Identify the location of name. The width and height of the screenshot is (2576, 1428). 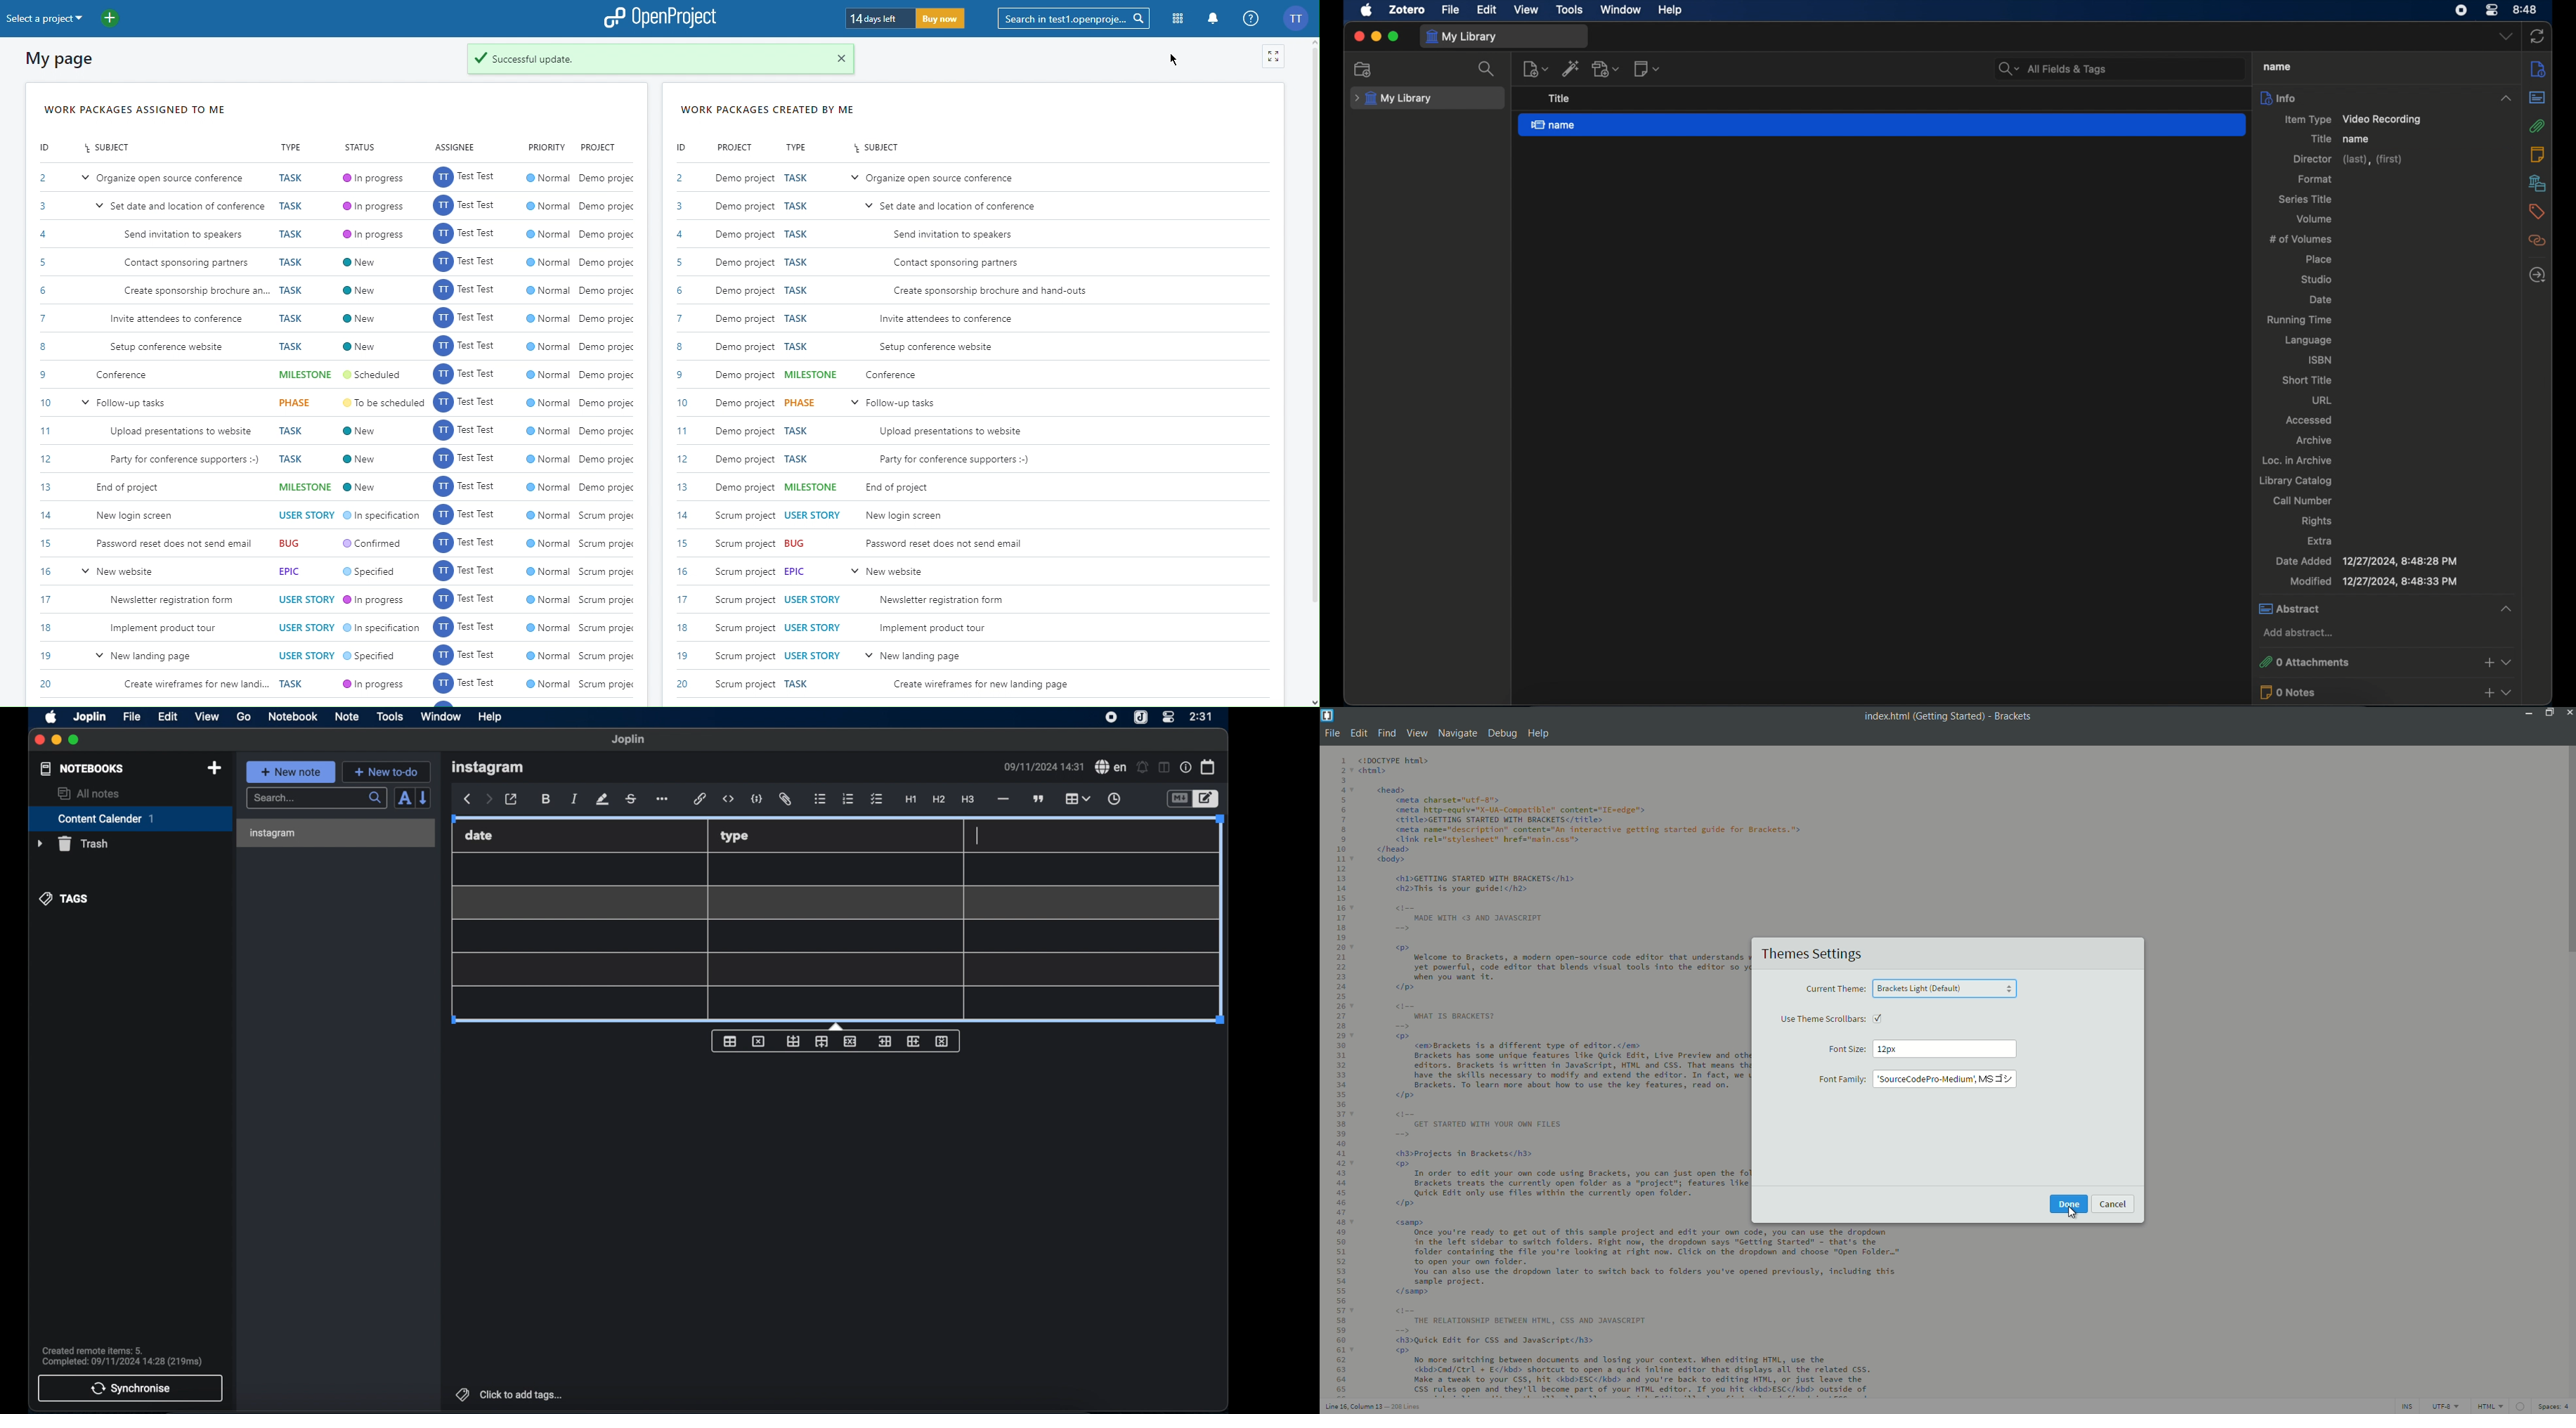
(2356, 139).